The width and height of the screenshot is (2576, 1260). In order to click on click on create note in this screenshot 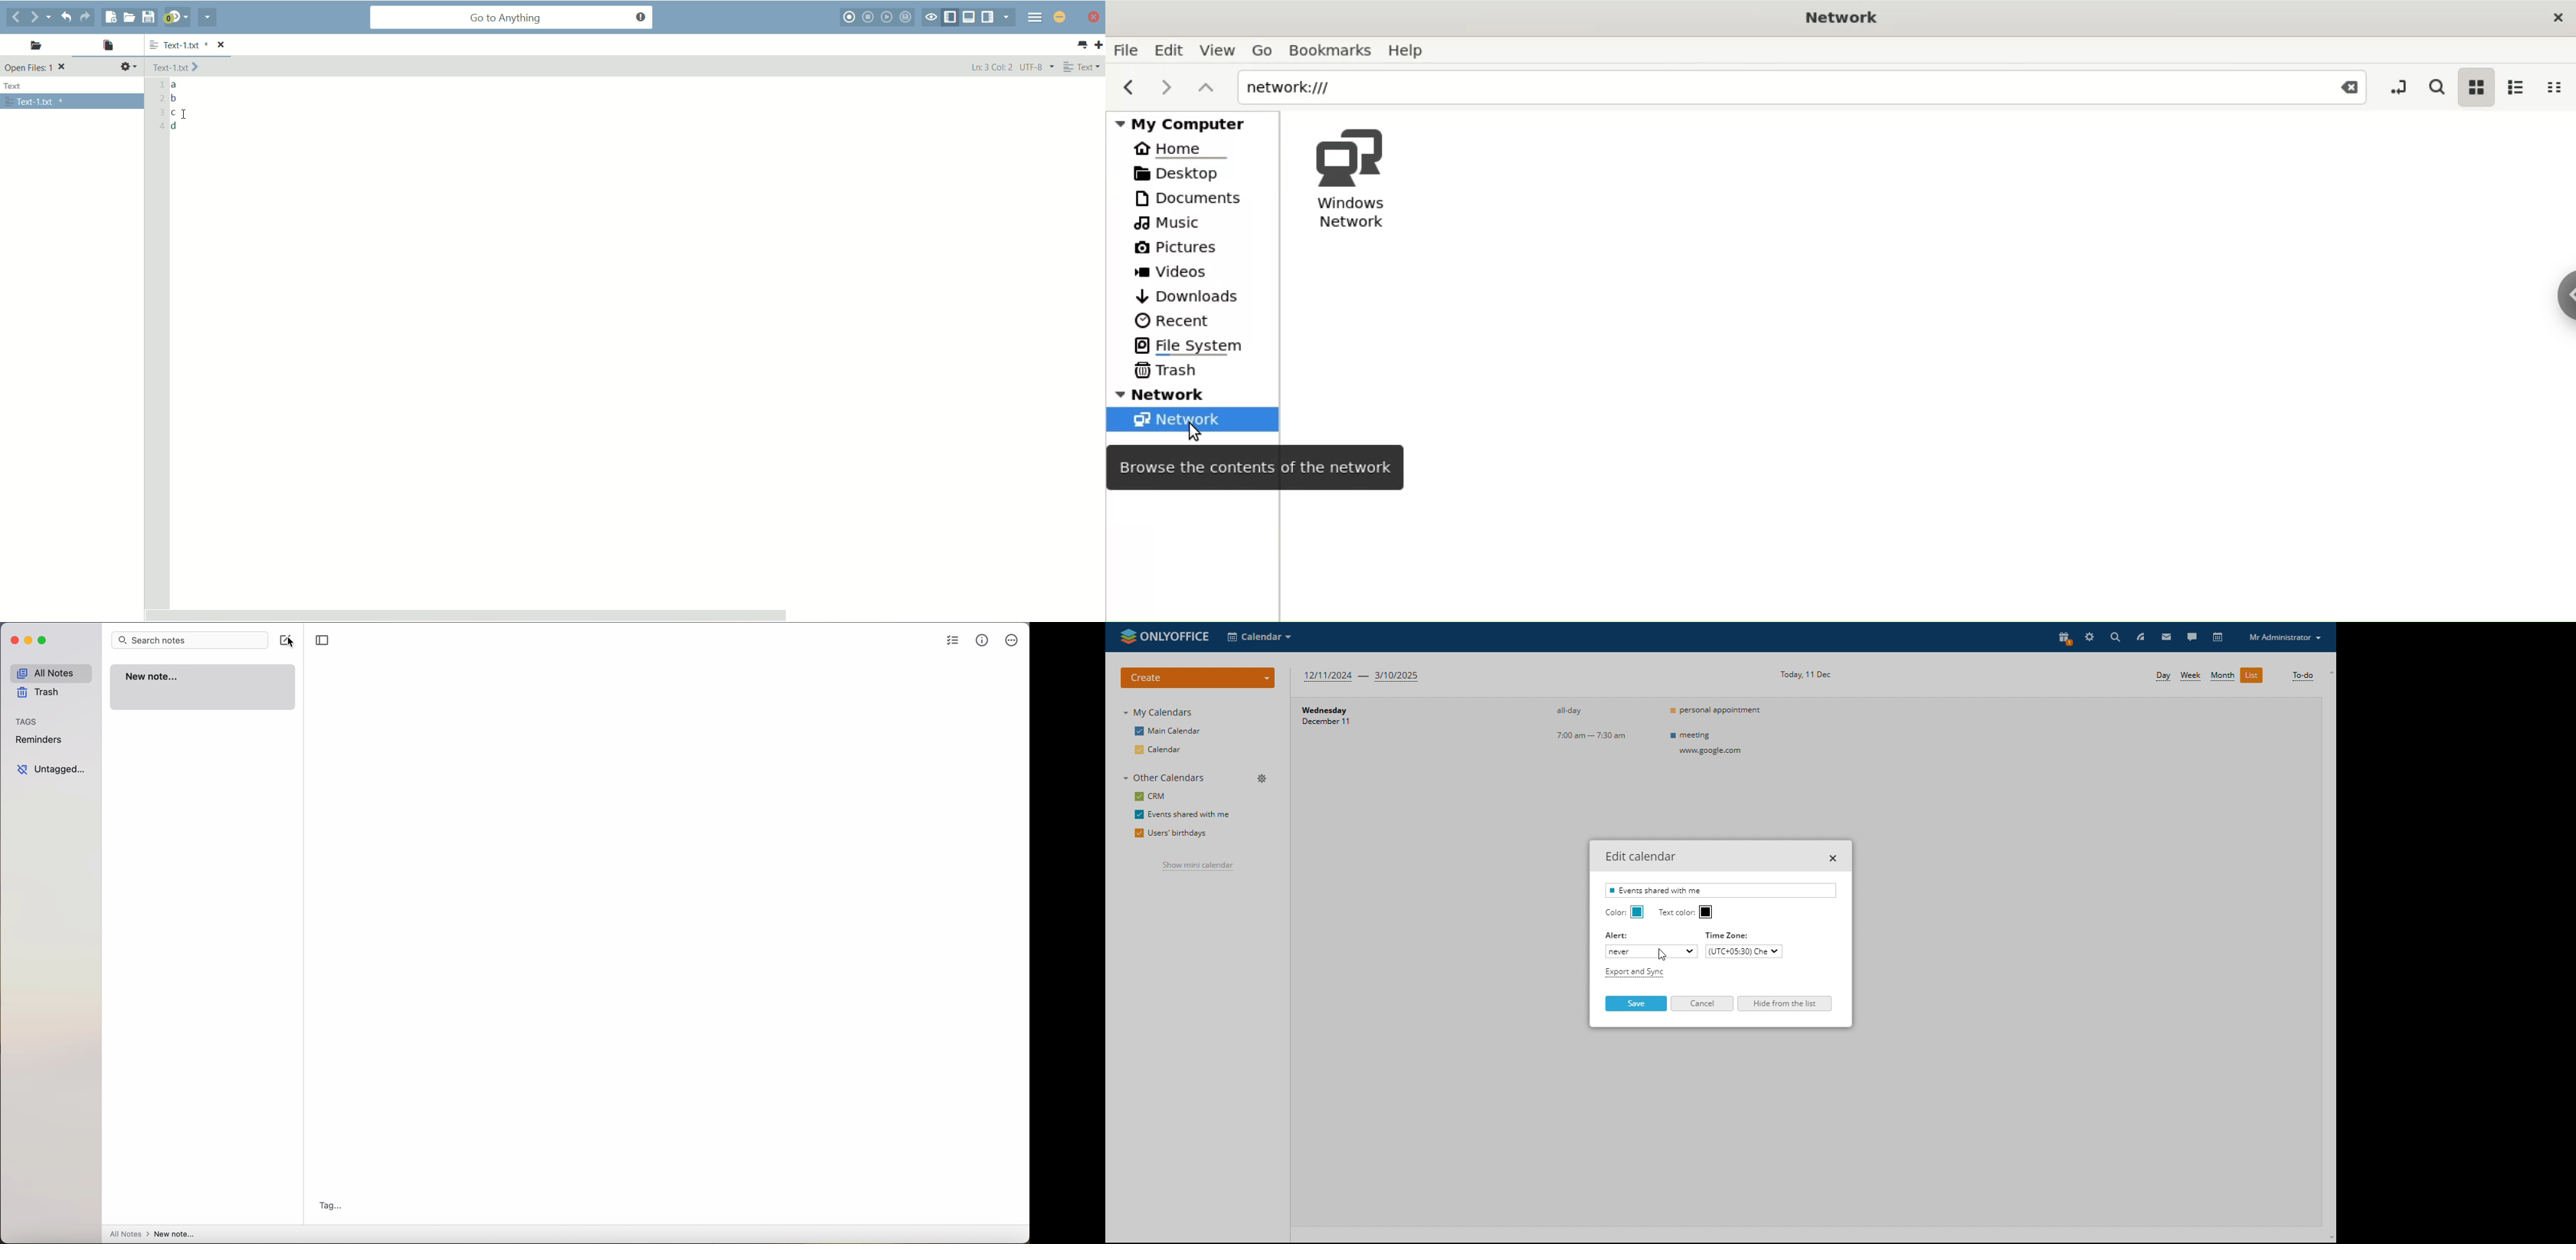, I will do `click(284, 641)`.